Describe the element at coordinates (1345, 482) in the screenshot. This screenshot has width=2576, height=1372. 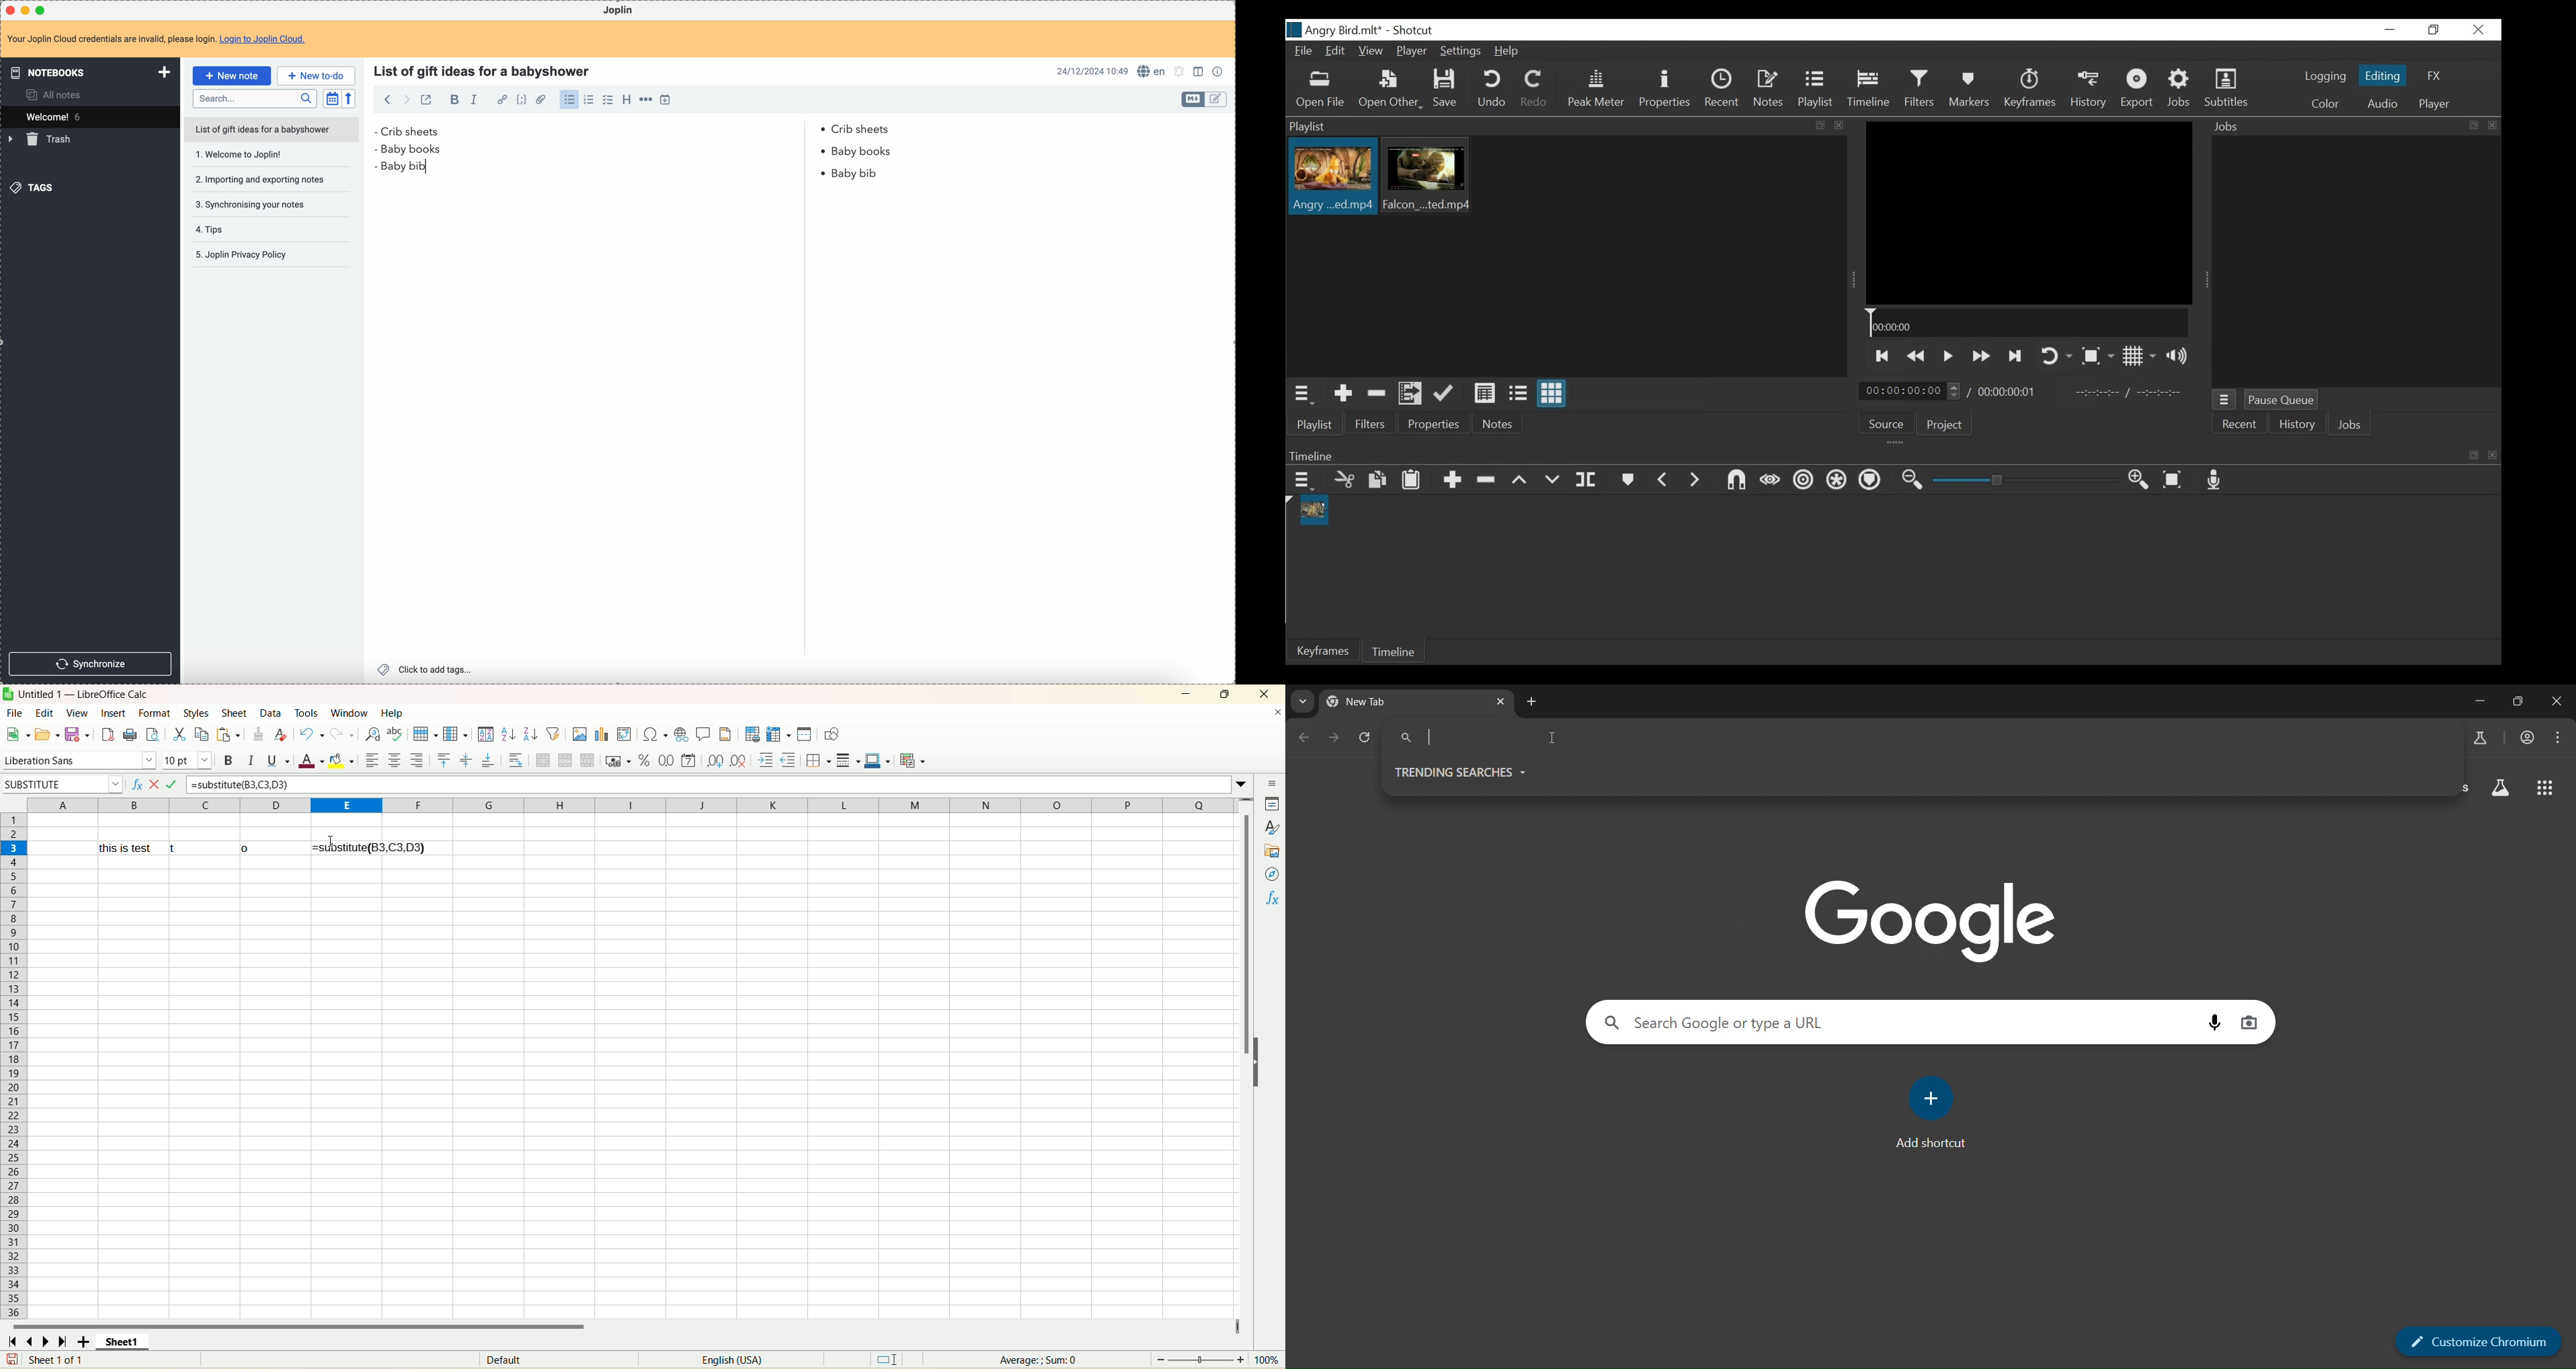
I see `Cut` at that location.